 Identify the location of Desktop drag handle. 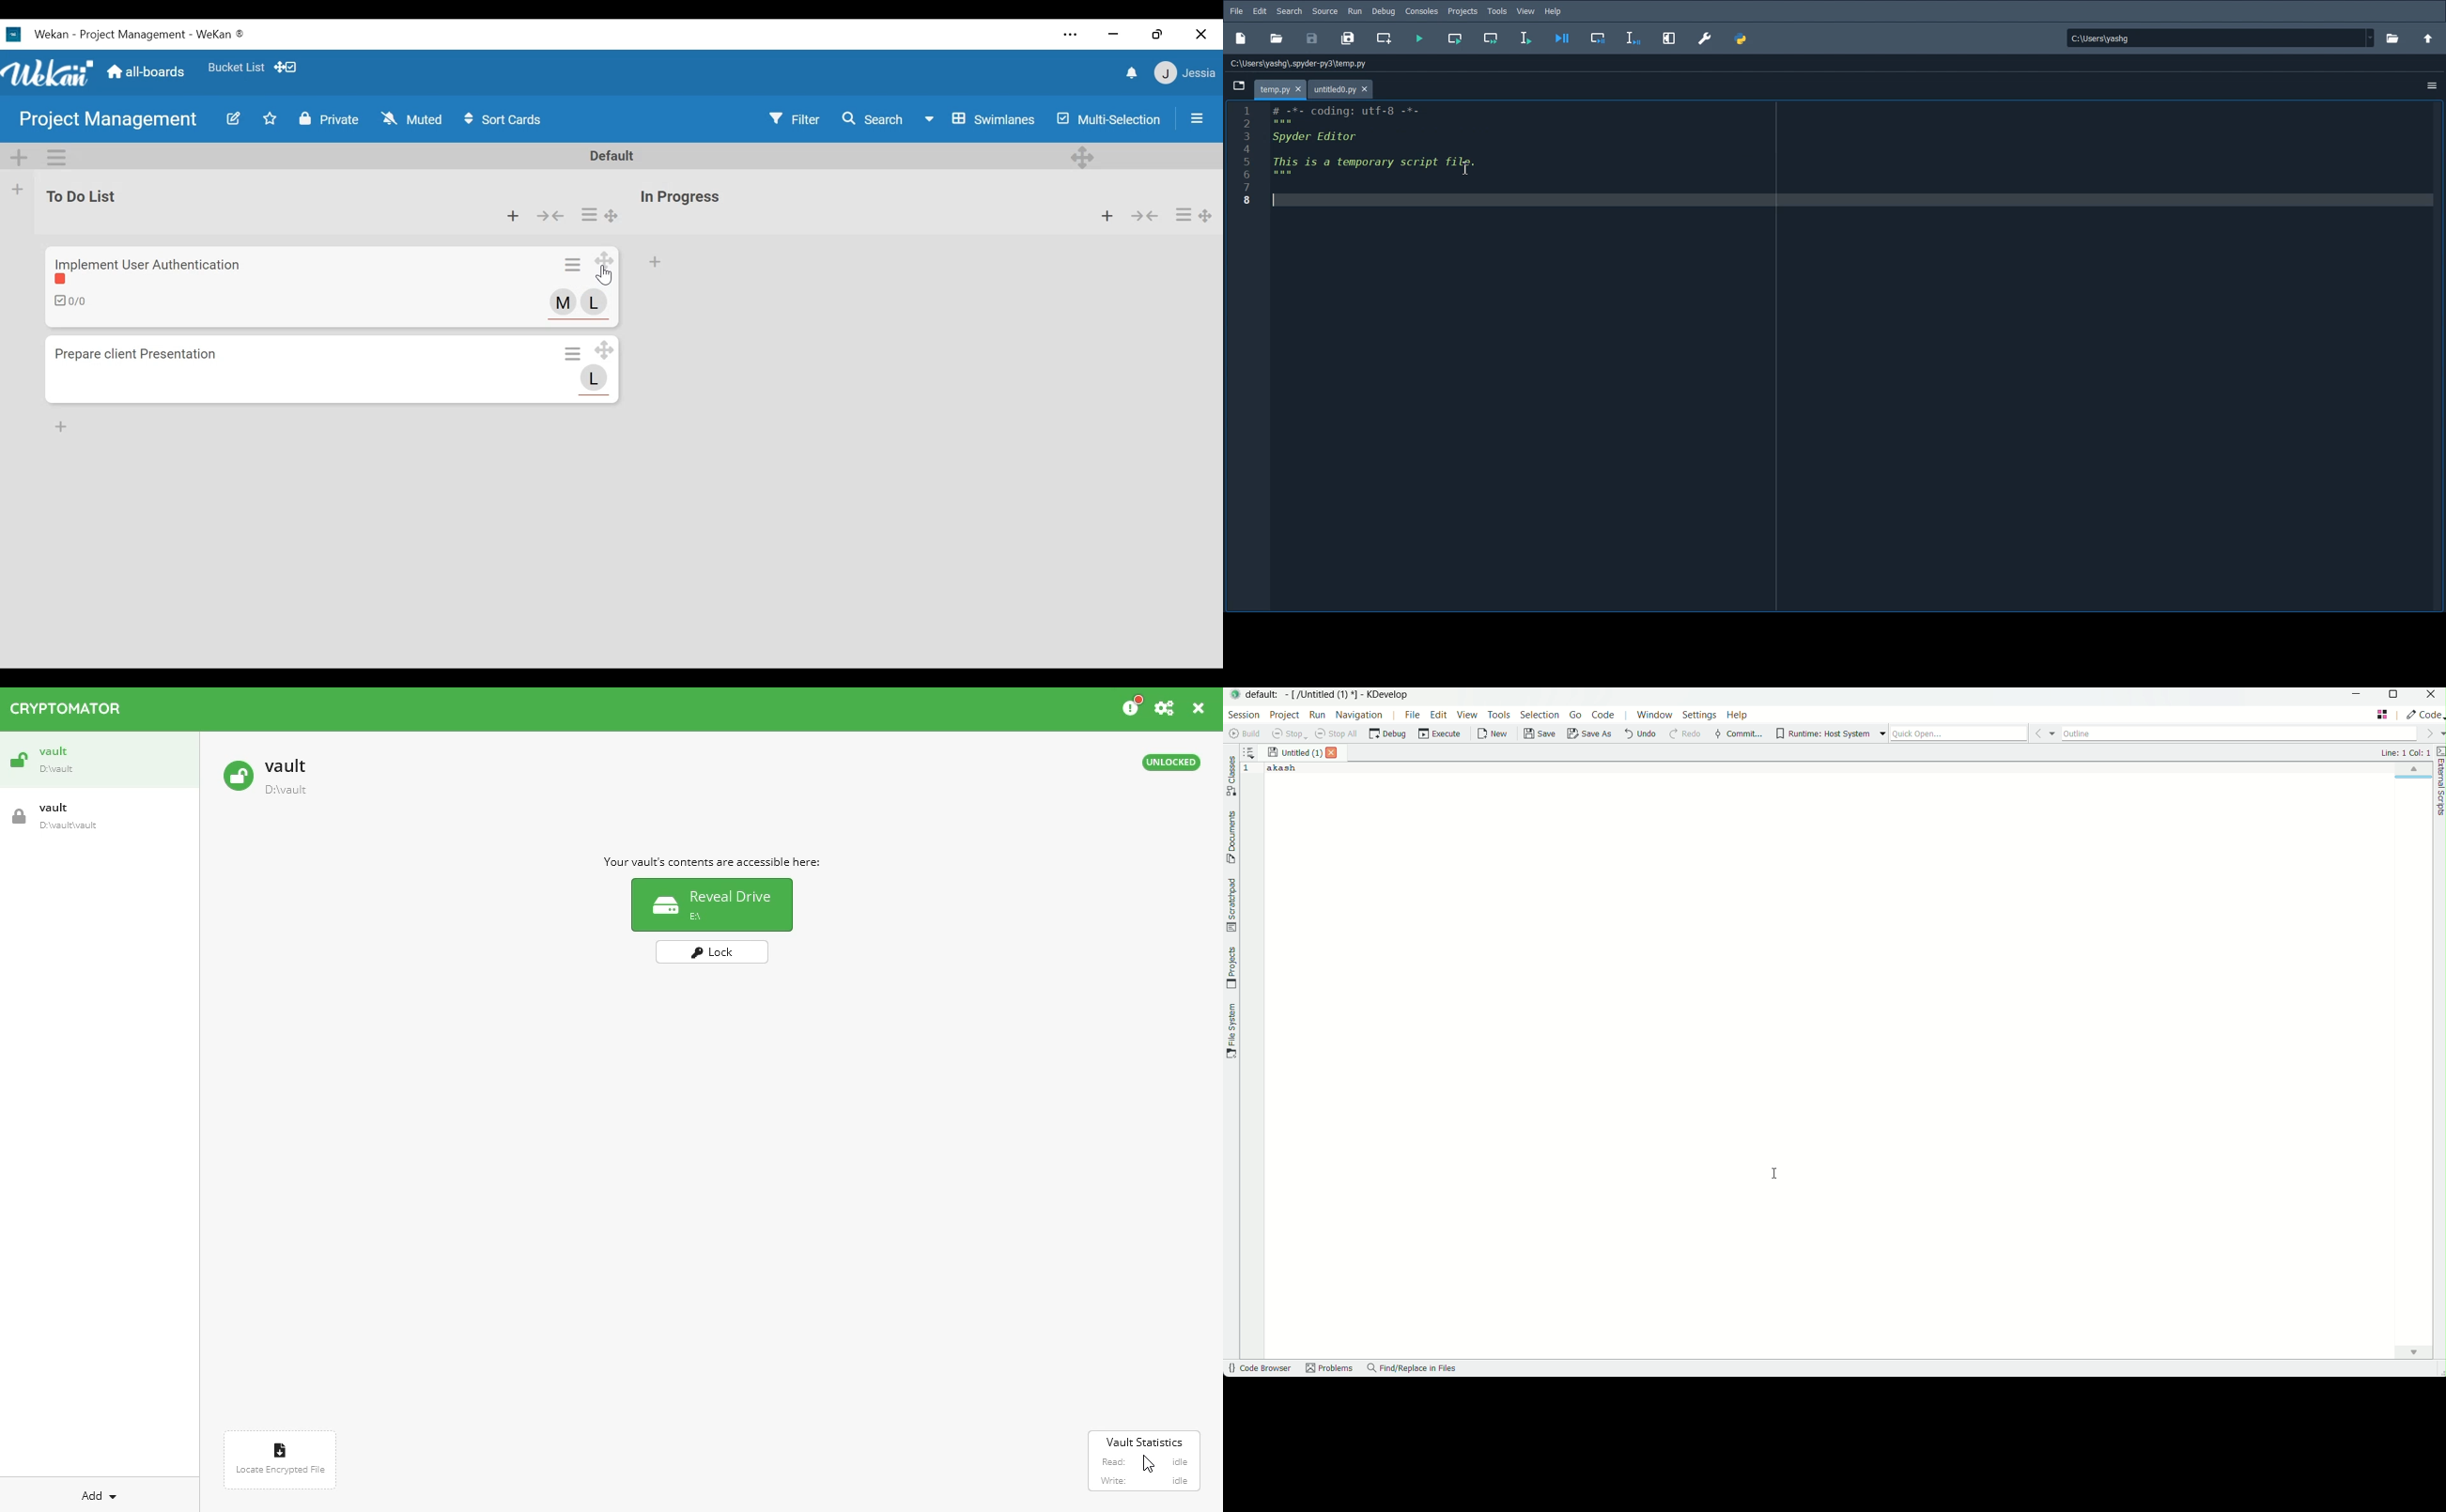
(611, 217).